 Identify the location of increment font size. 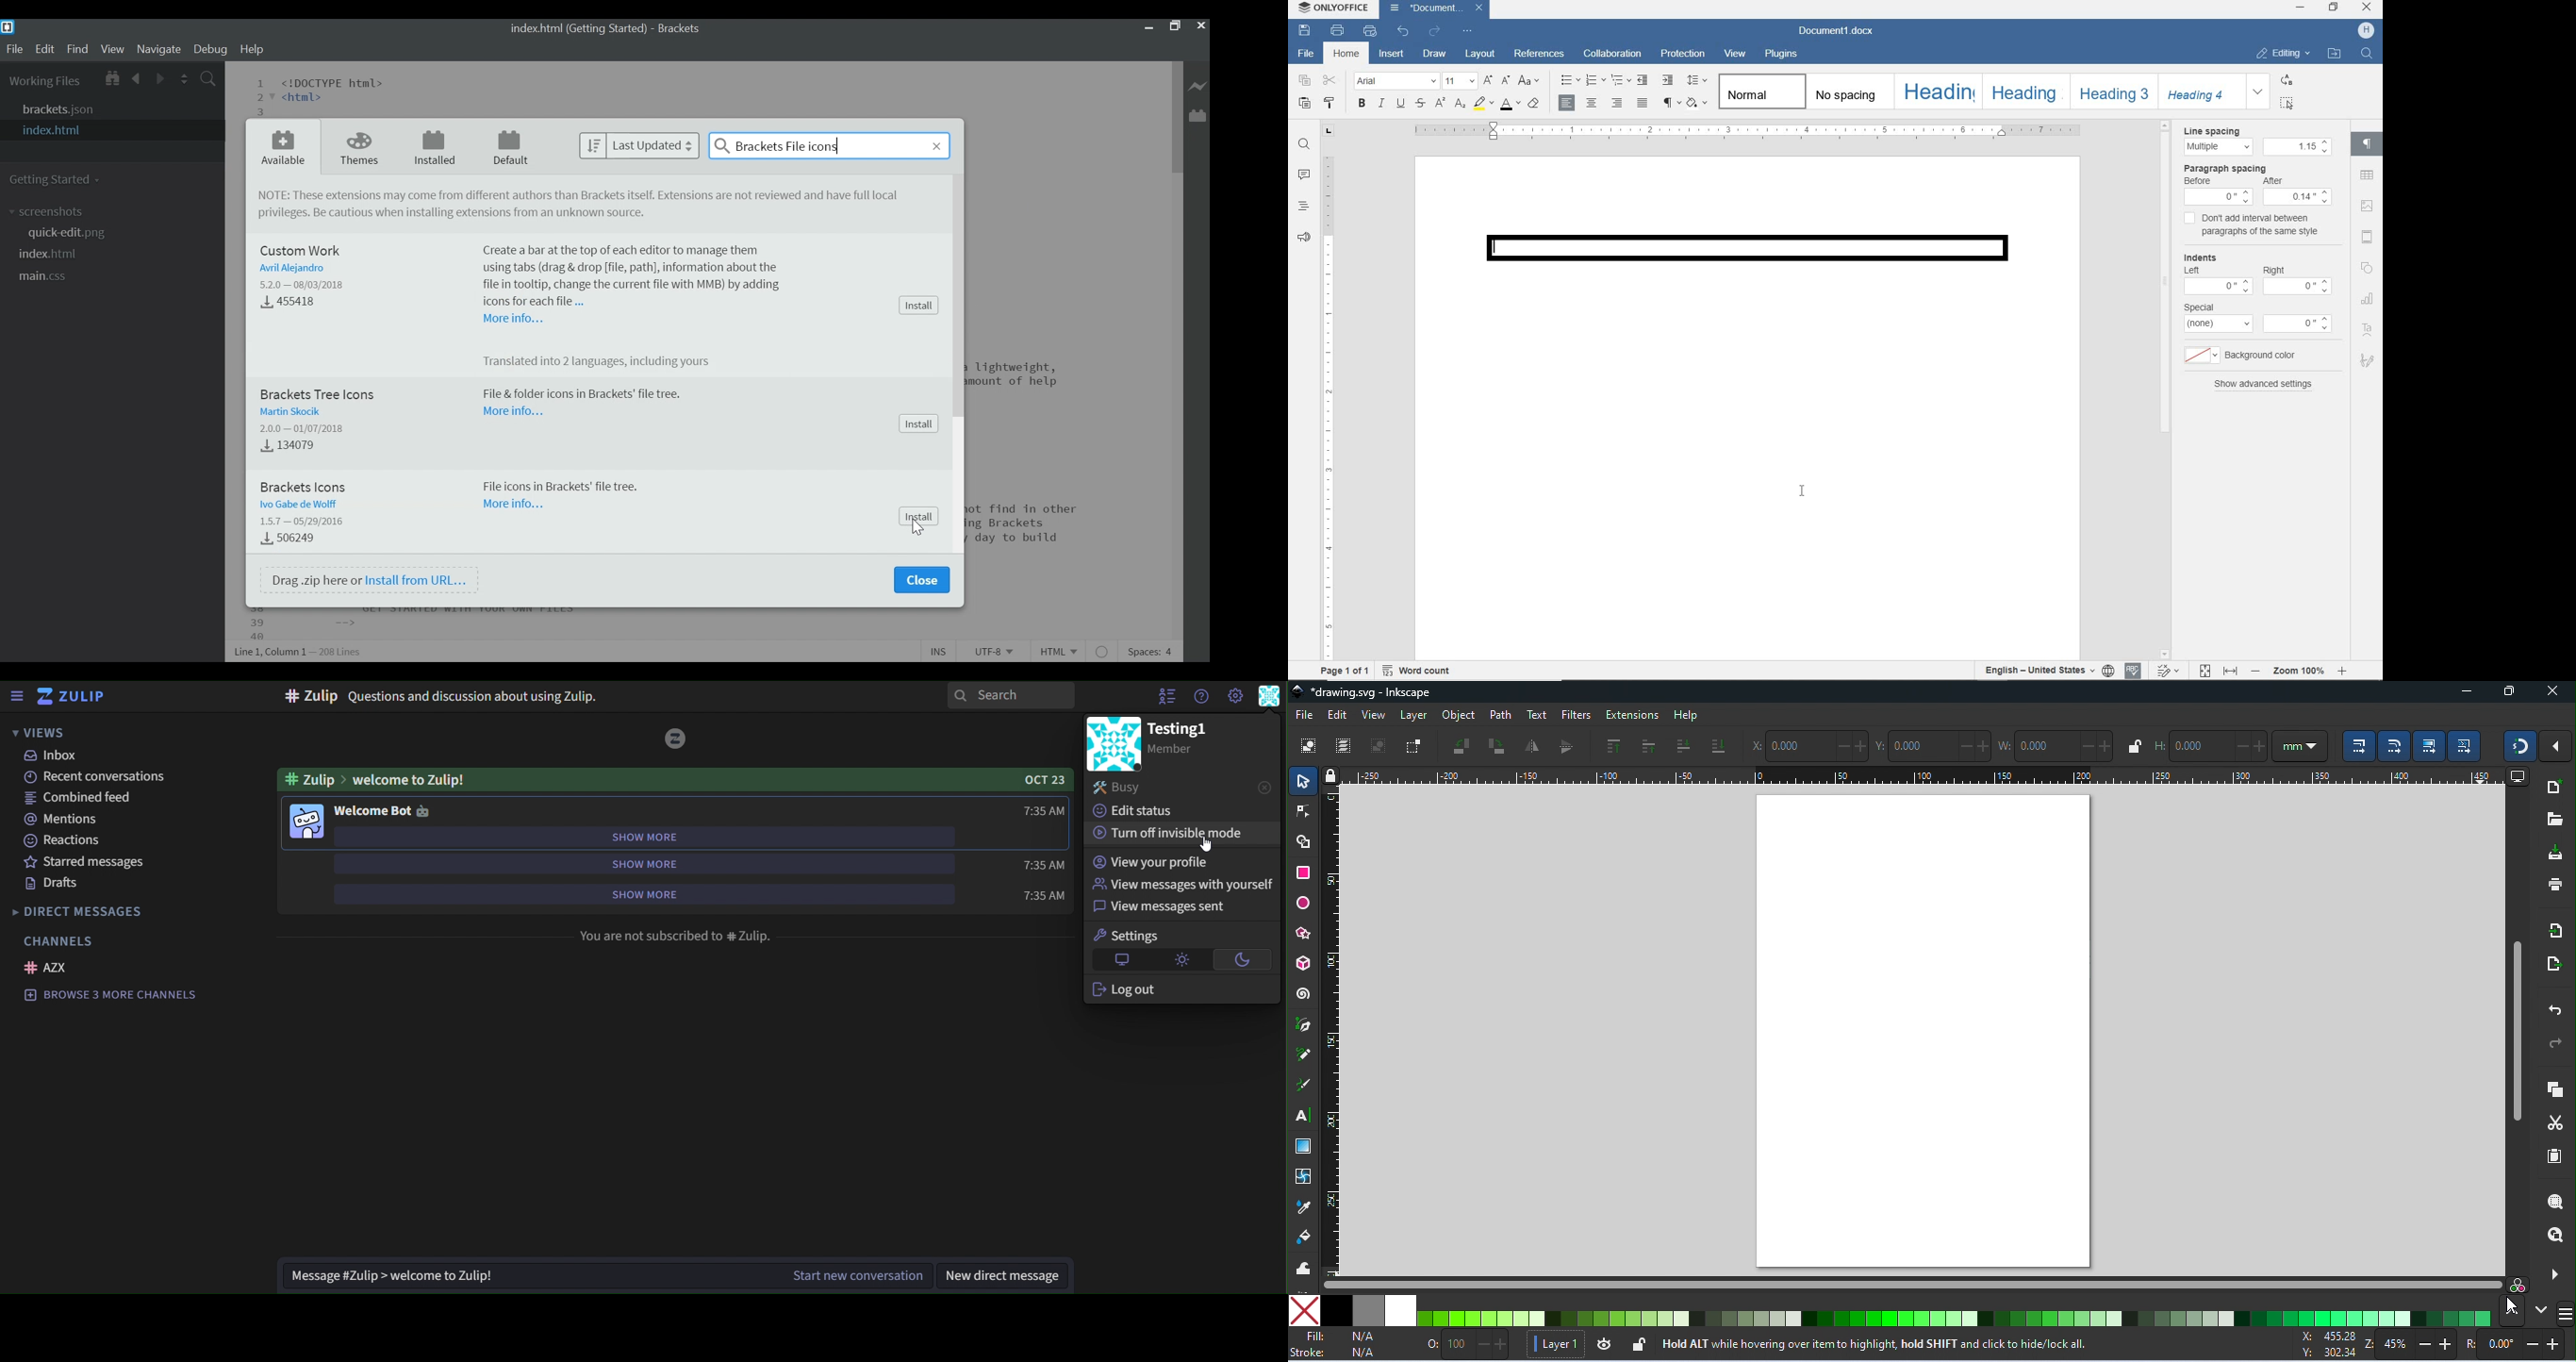
(1488, 82).